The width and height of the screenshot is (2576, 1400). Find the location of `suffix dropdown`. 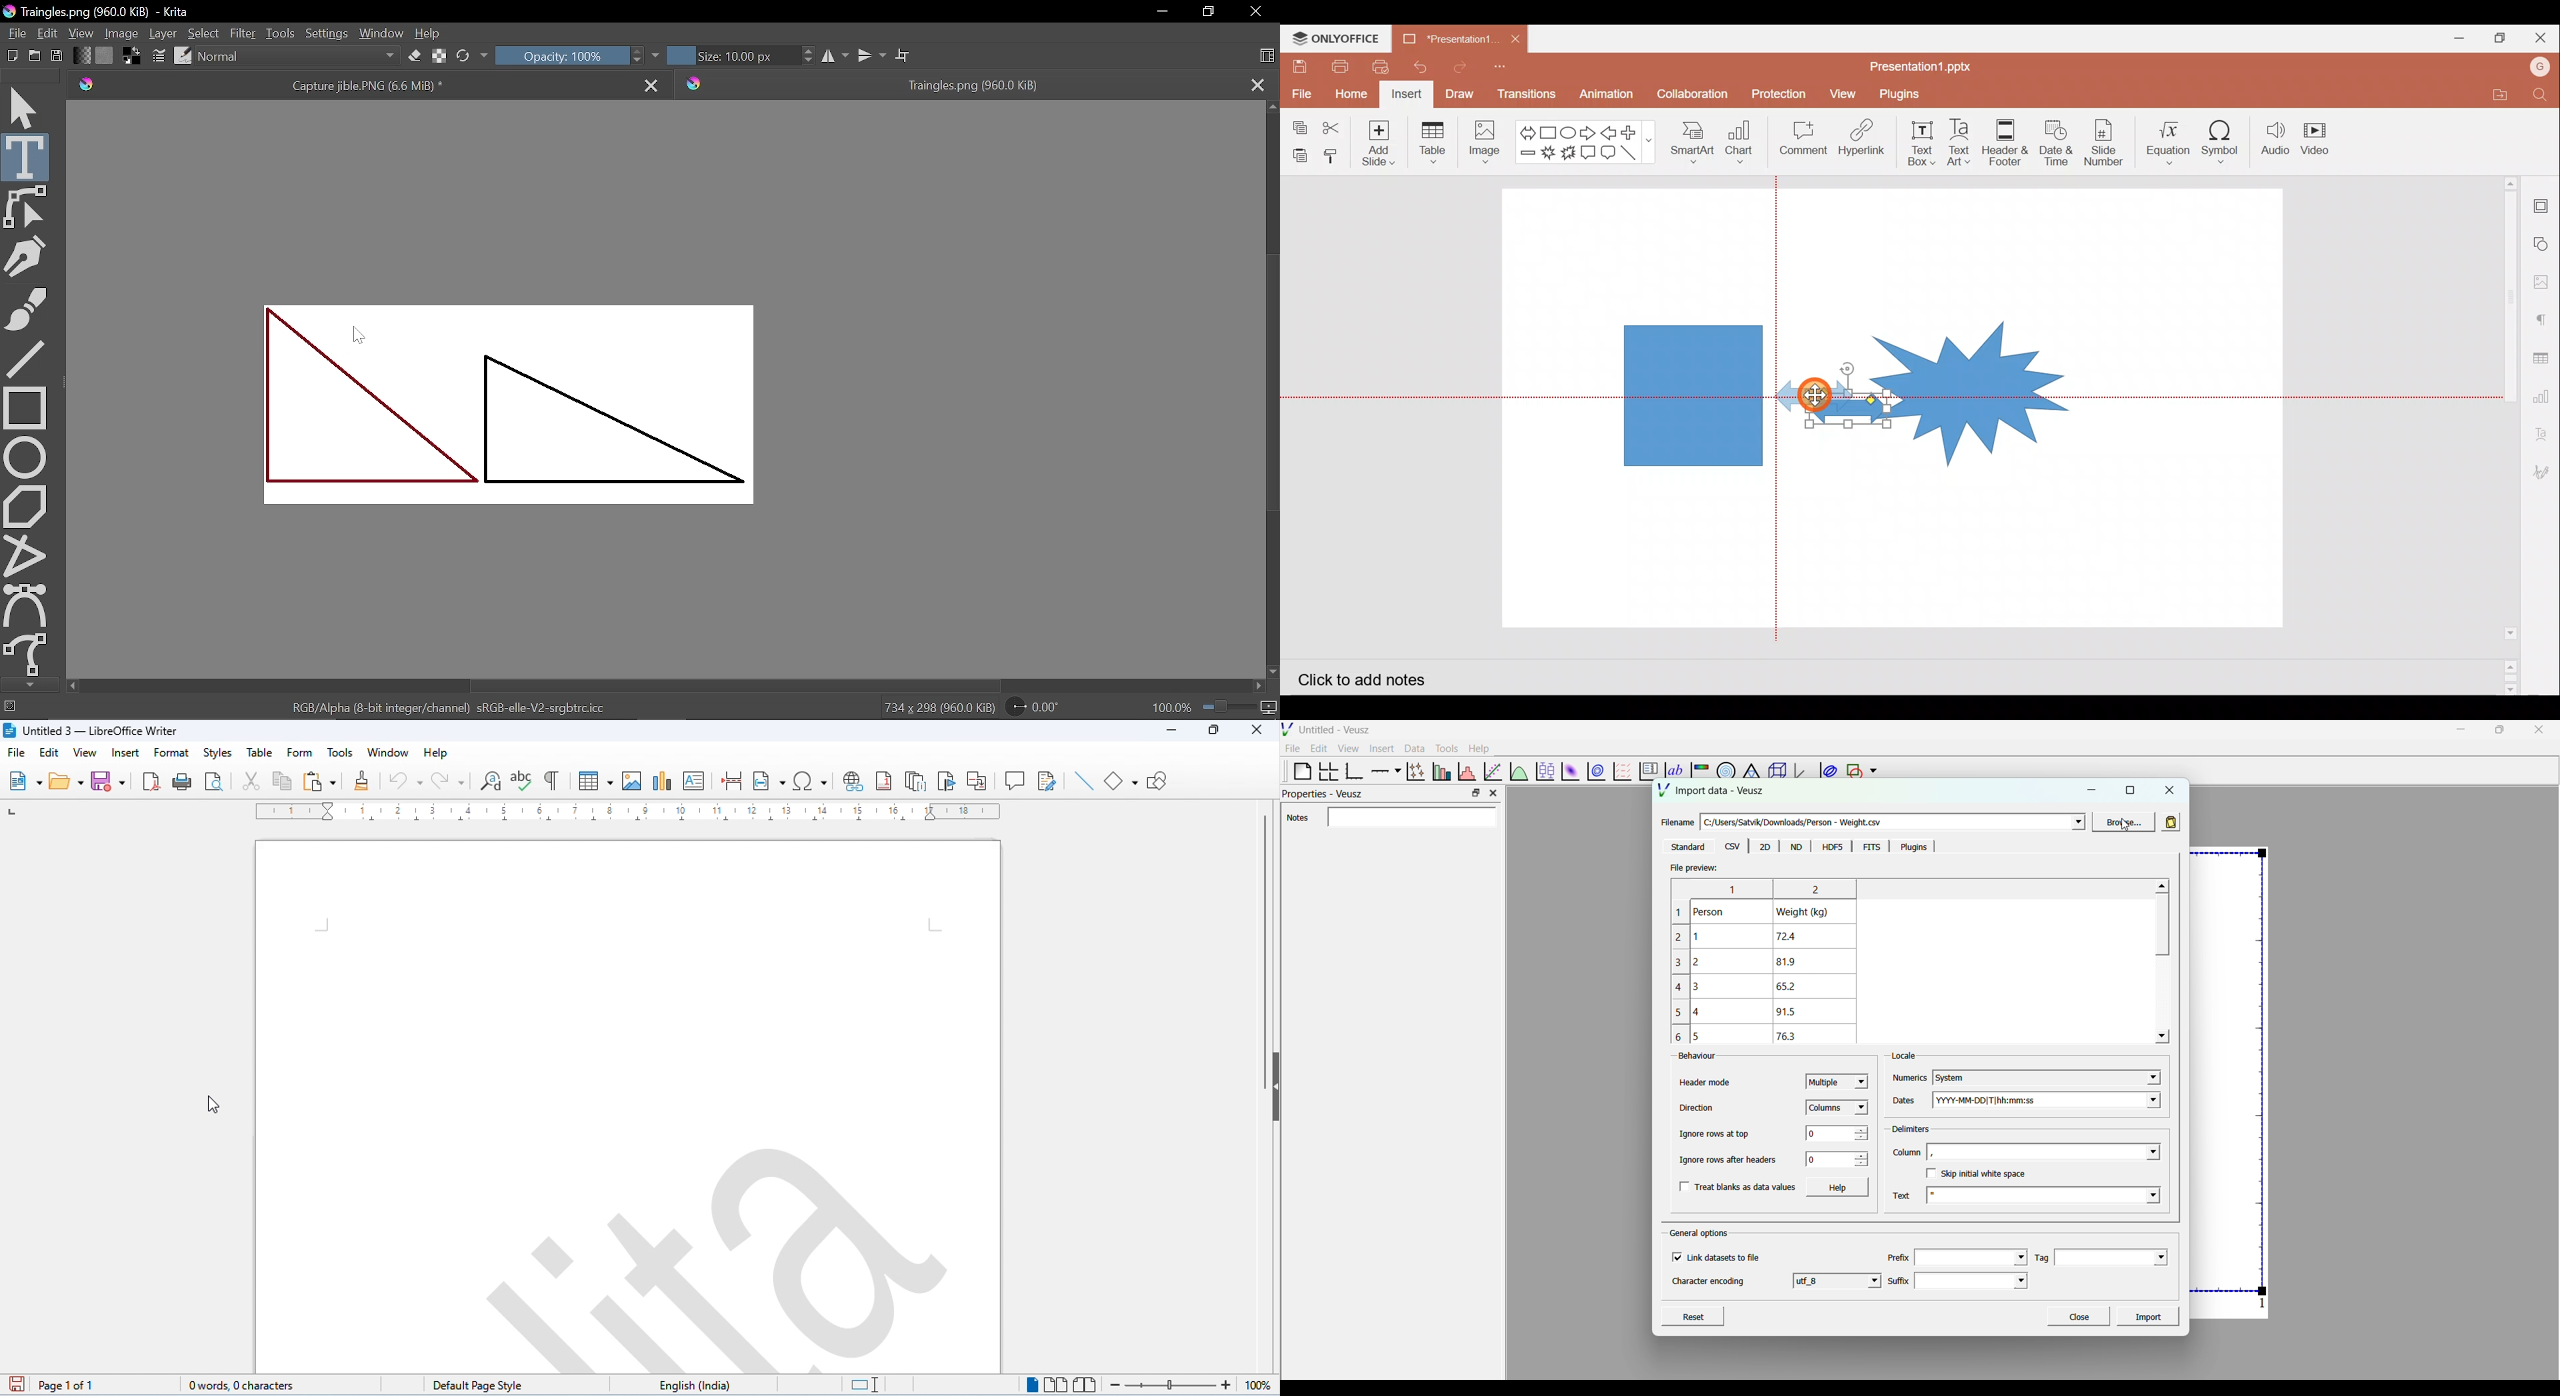

suffix dropdown is located at coordinates (1978, 1281).